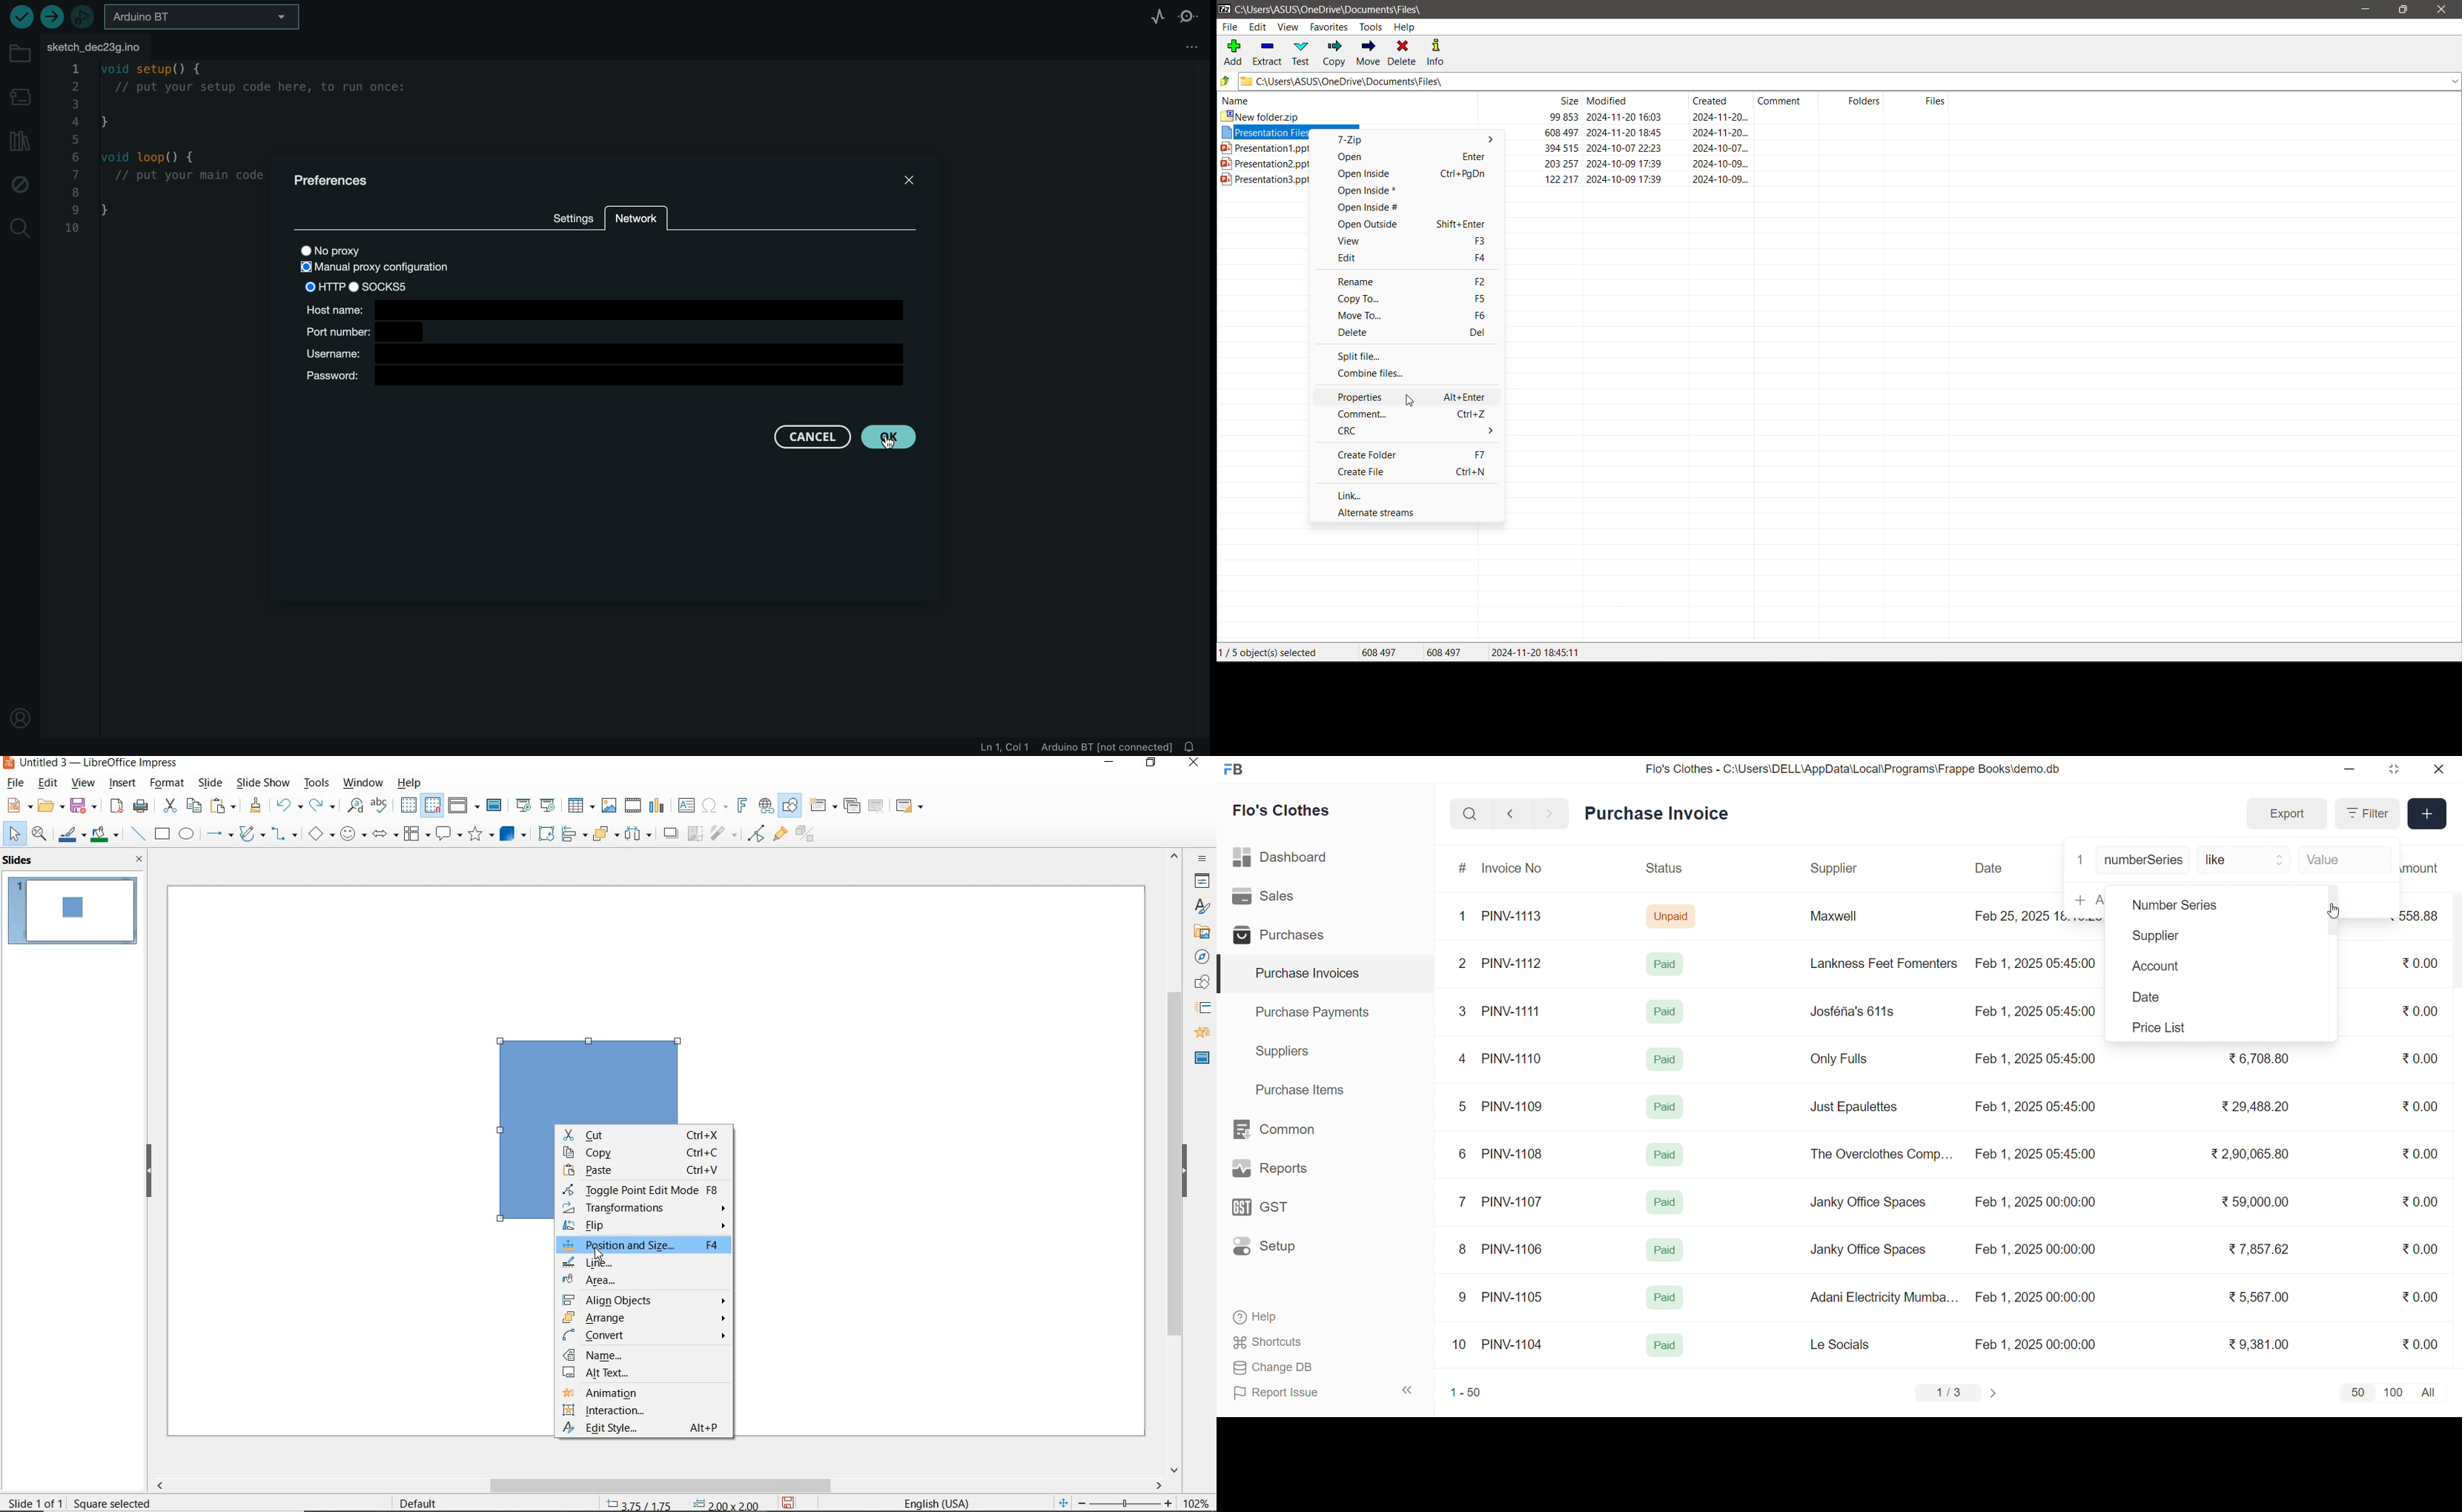 This screenshot has width=2464, height=1512. Describe the element at coordinates (1470, 814) in the screenshot. I see `search` at that location.